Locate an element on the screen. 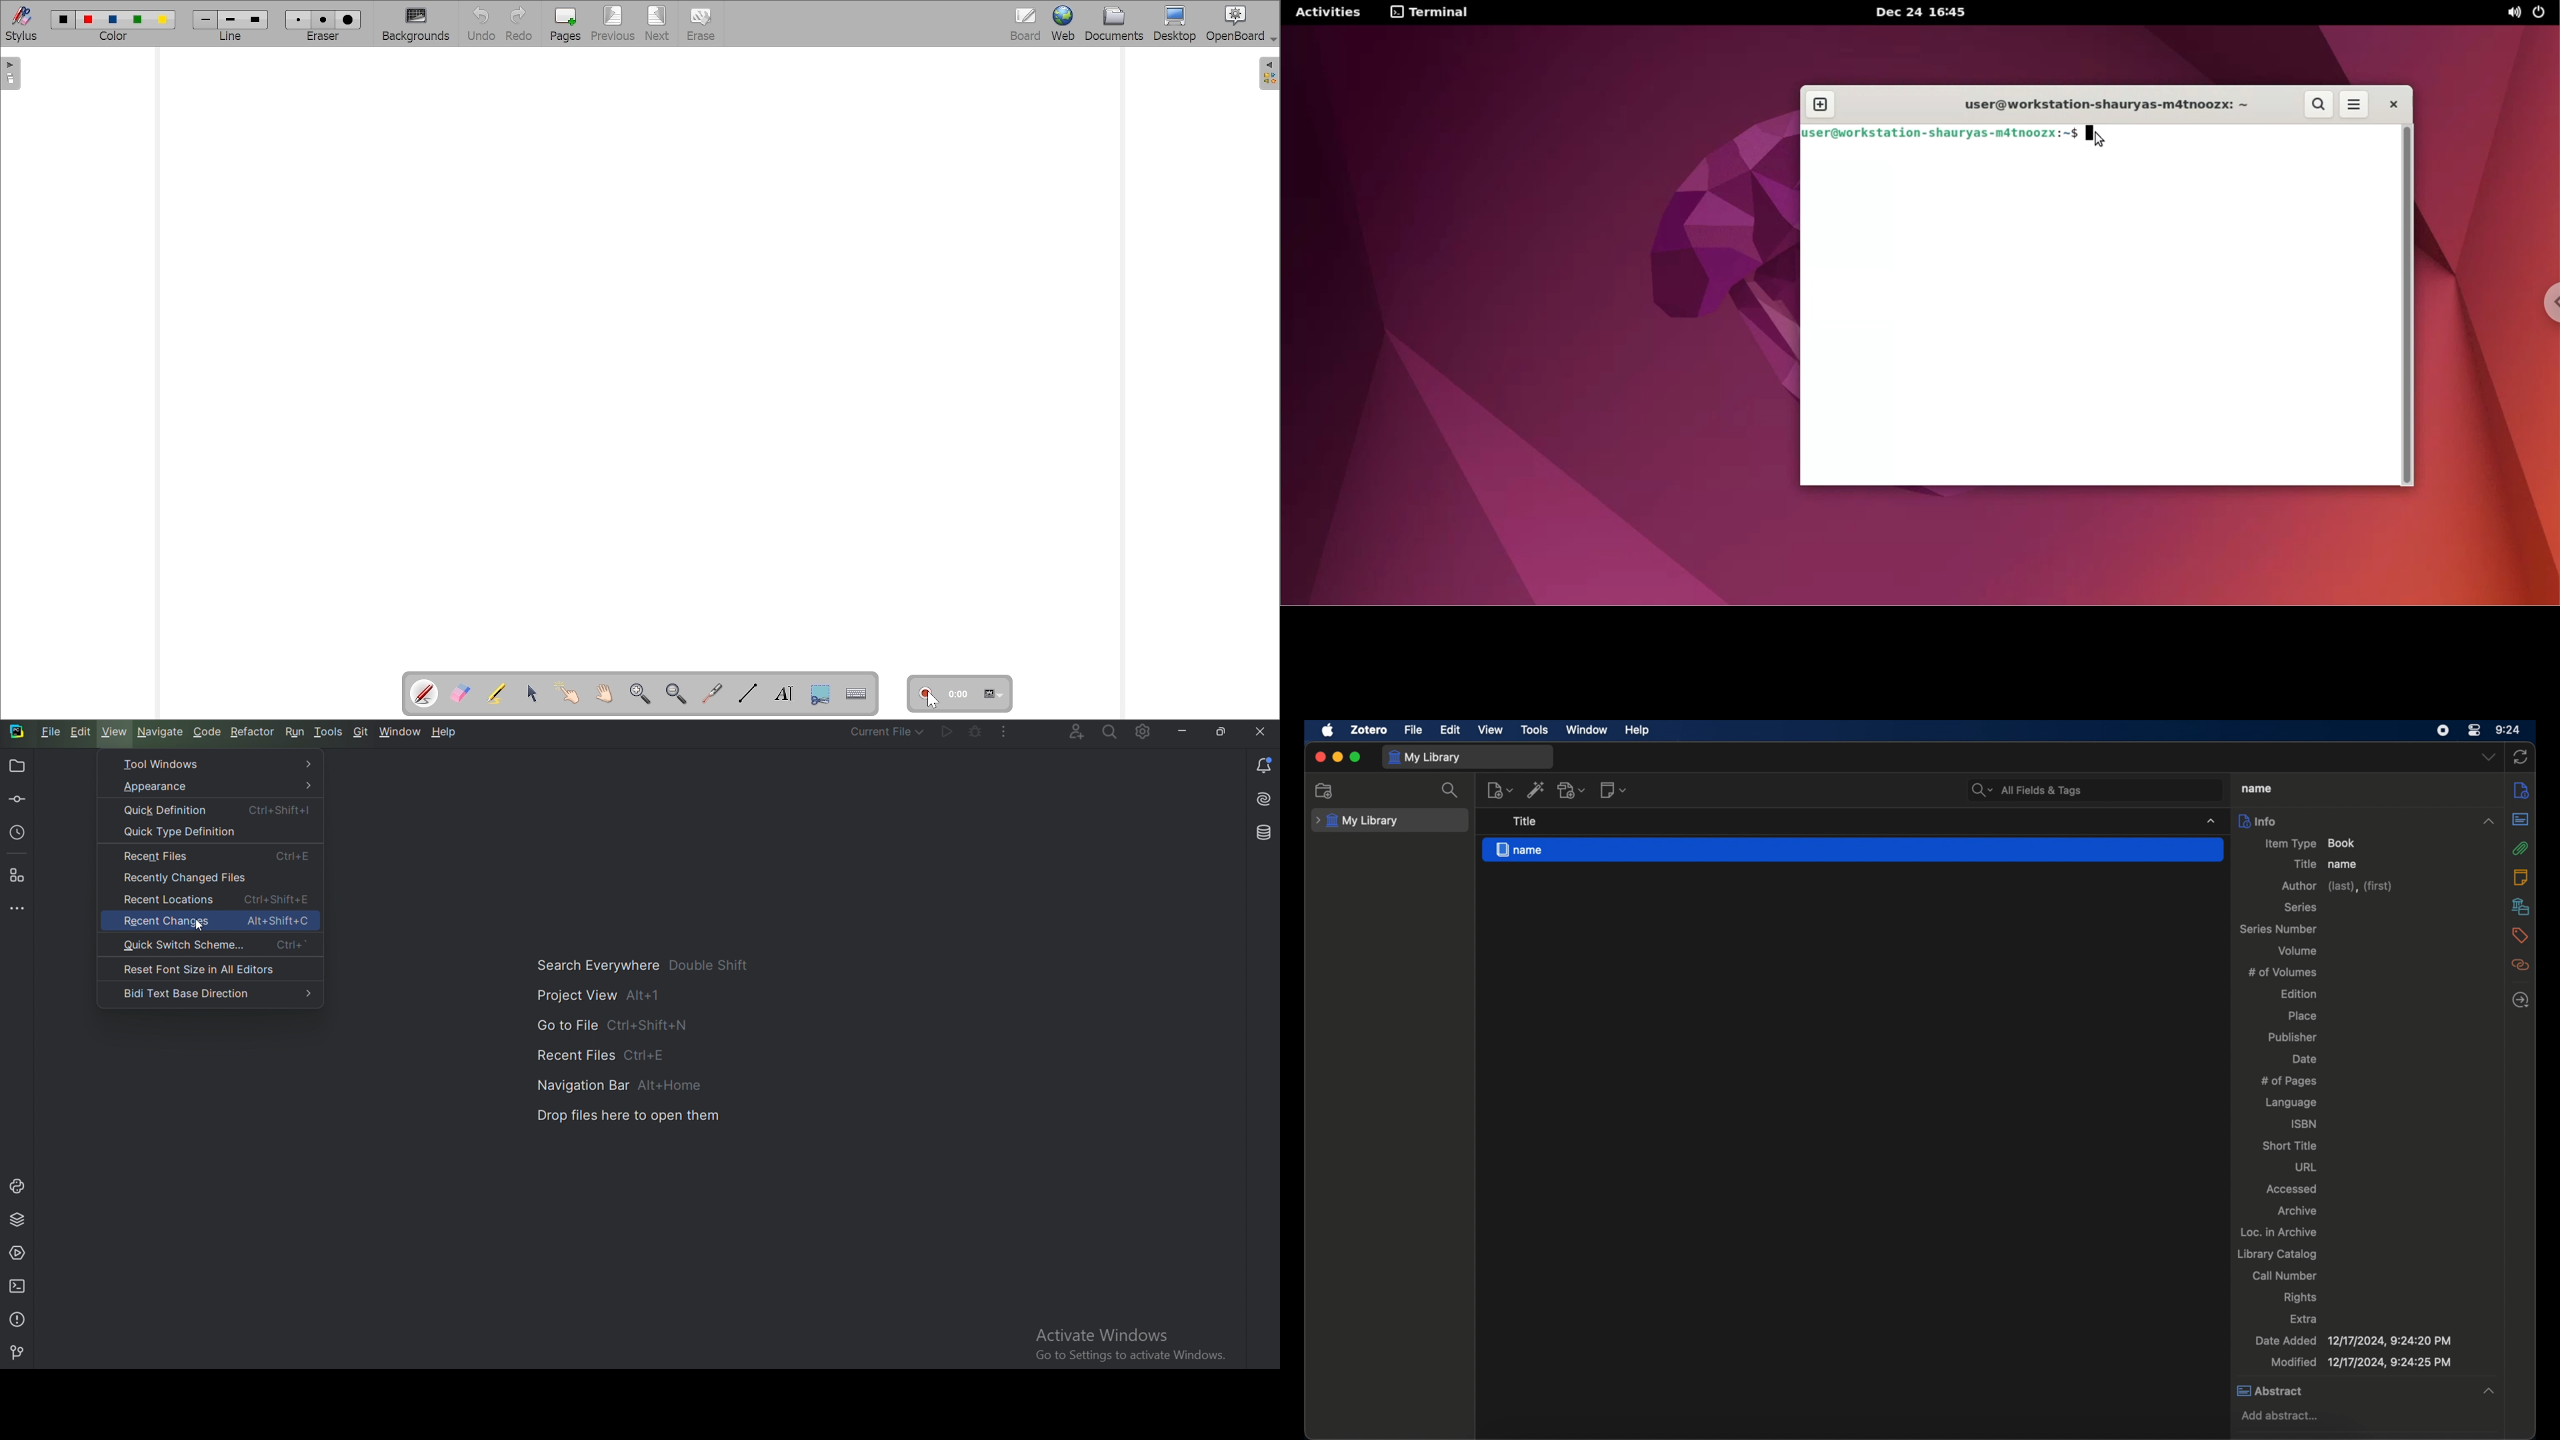 This screenshot has height=1456, width=2576. scroll box is located at coordinates (2500, 1054).